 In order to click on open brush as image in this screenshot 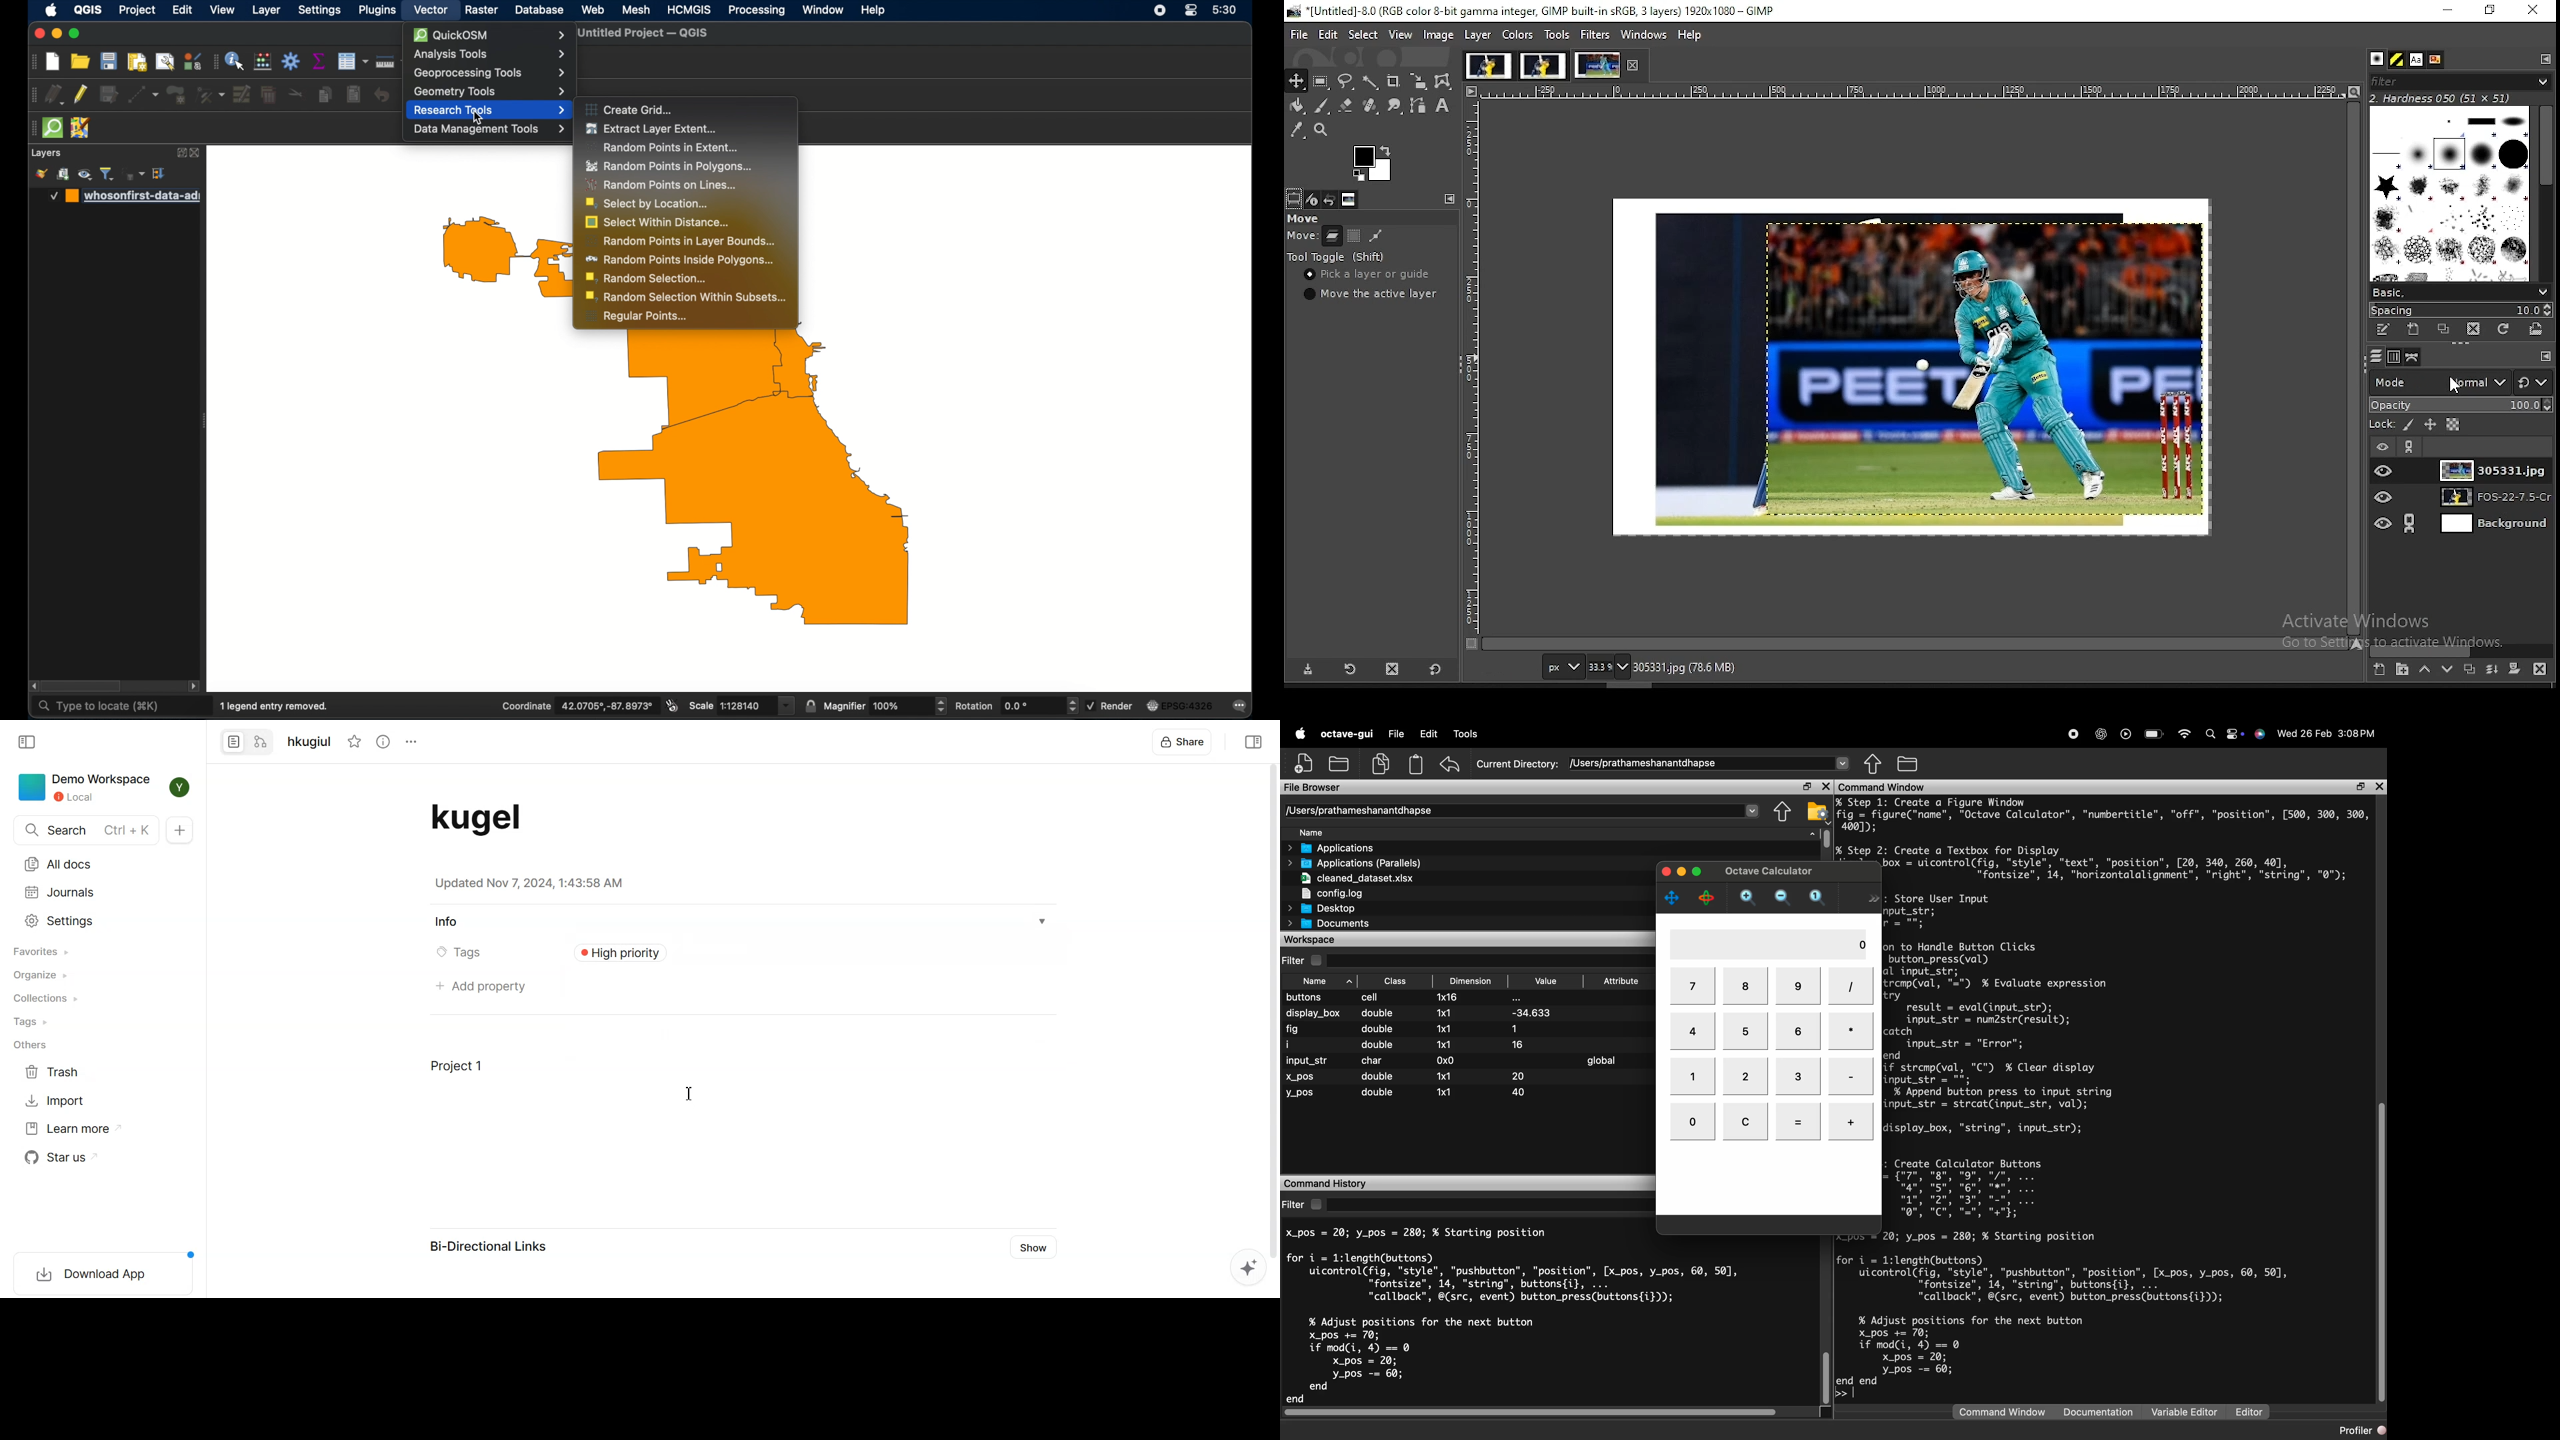, I will do `click(2535, 329)`.